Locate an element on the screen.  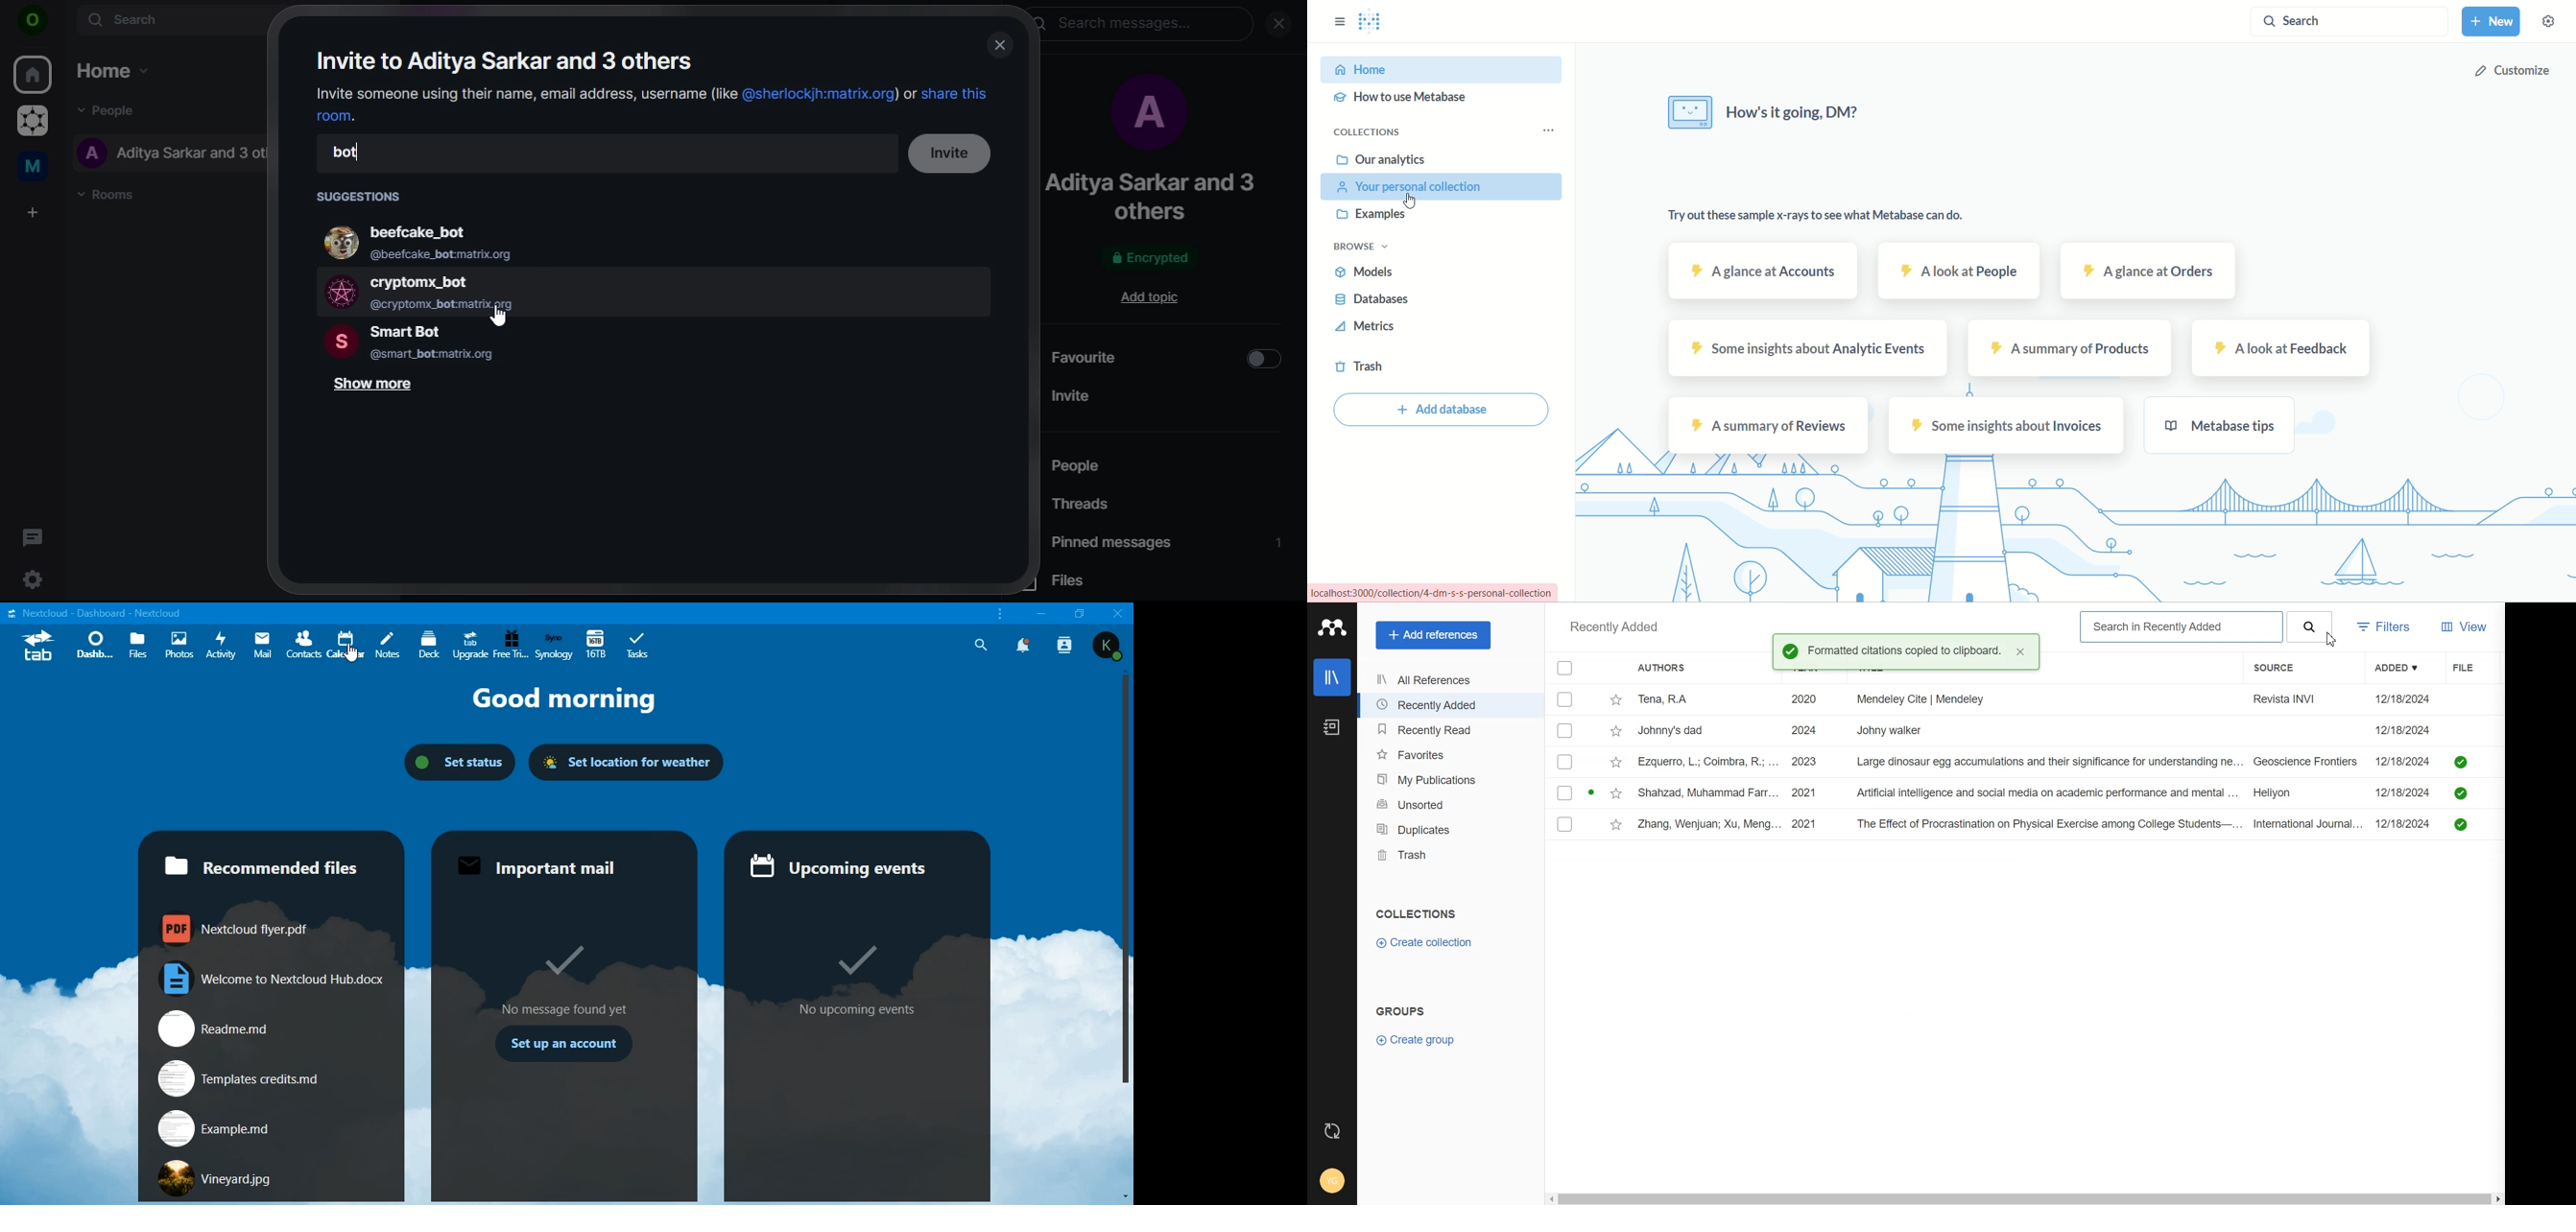
nextcloud flyer.pdf is located at coordinates (240, 931).